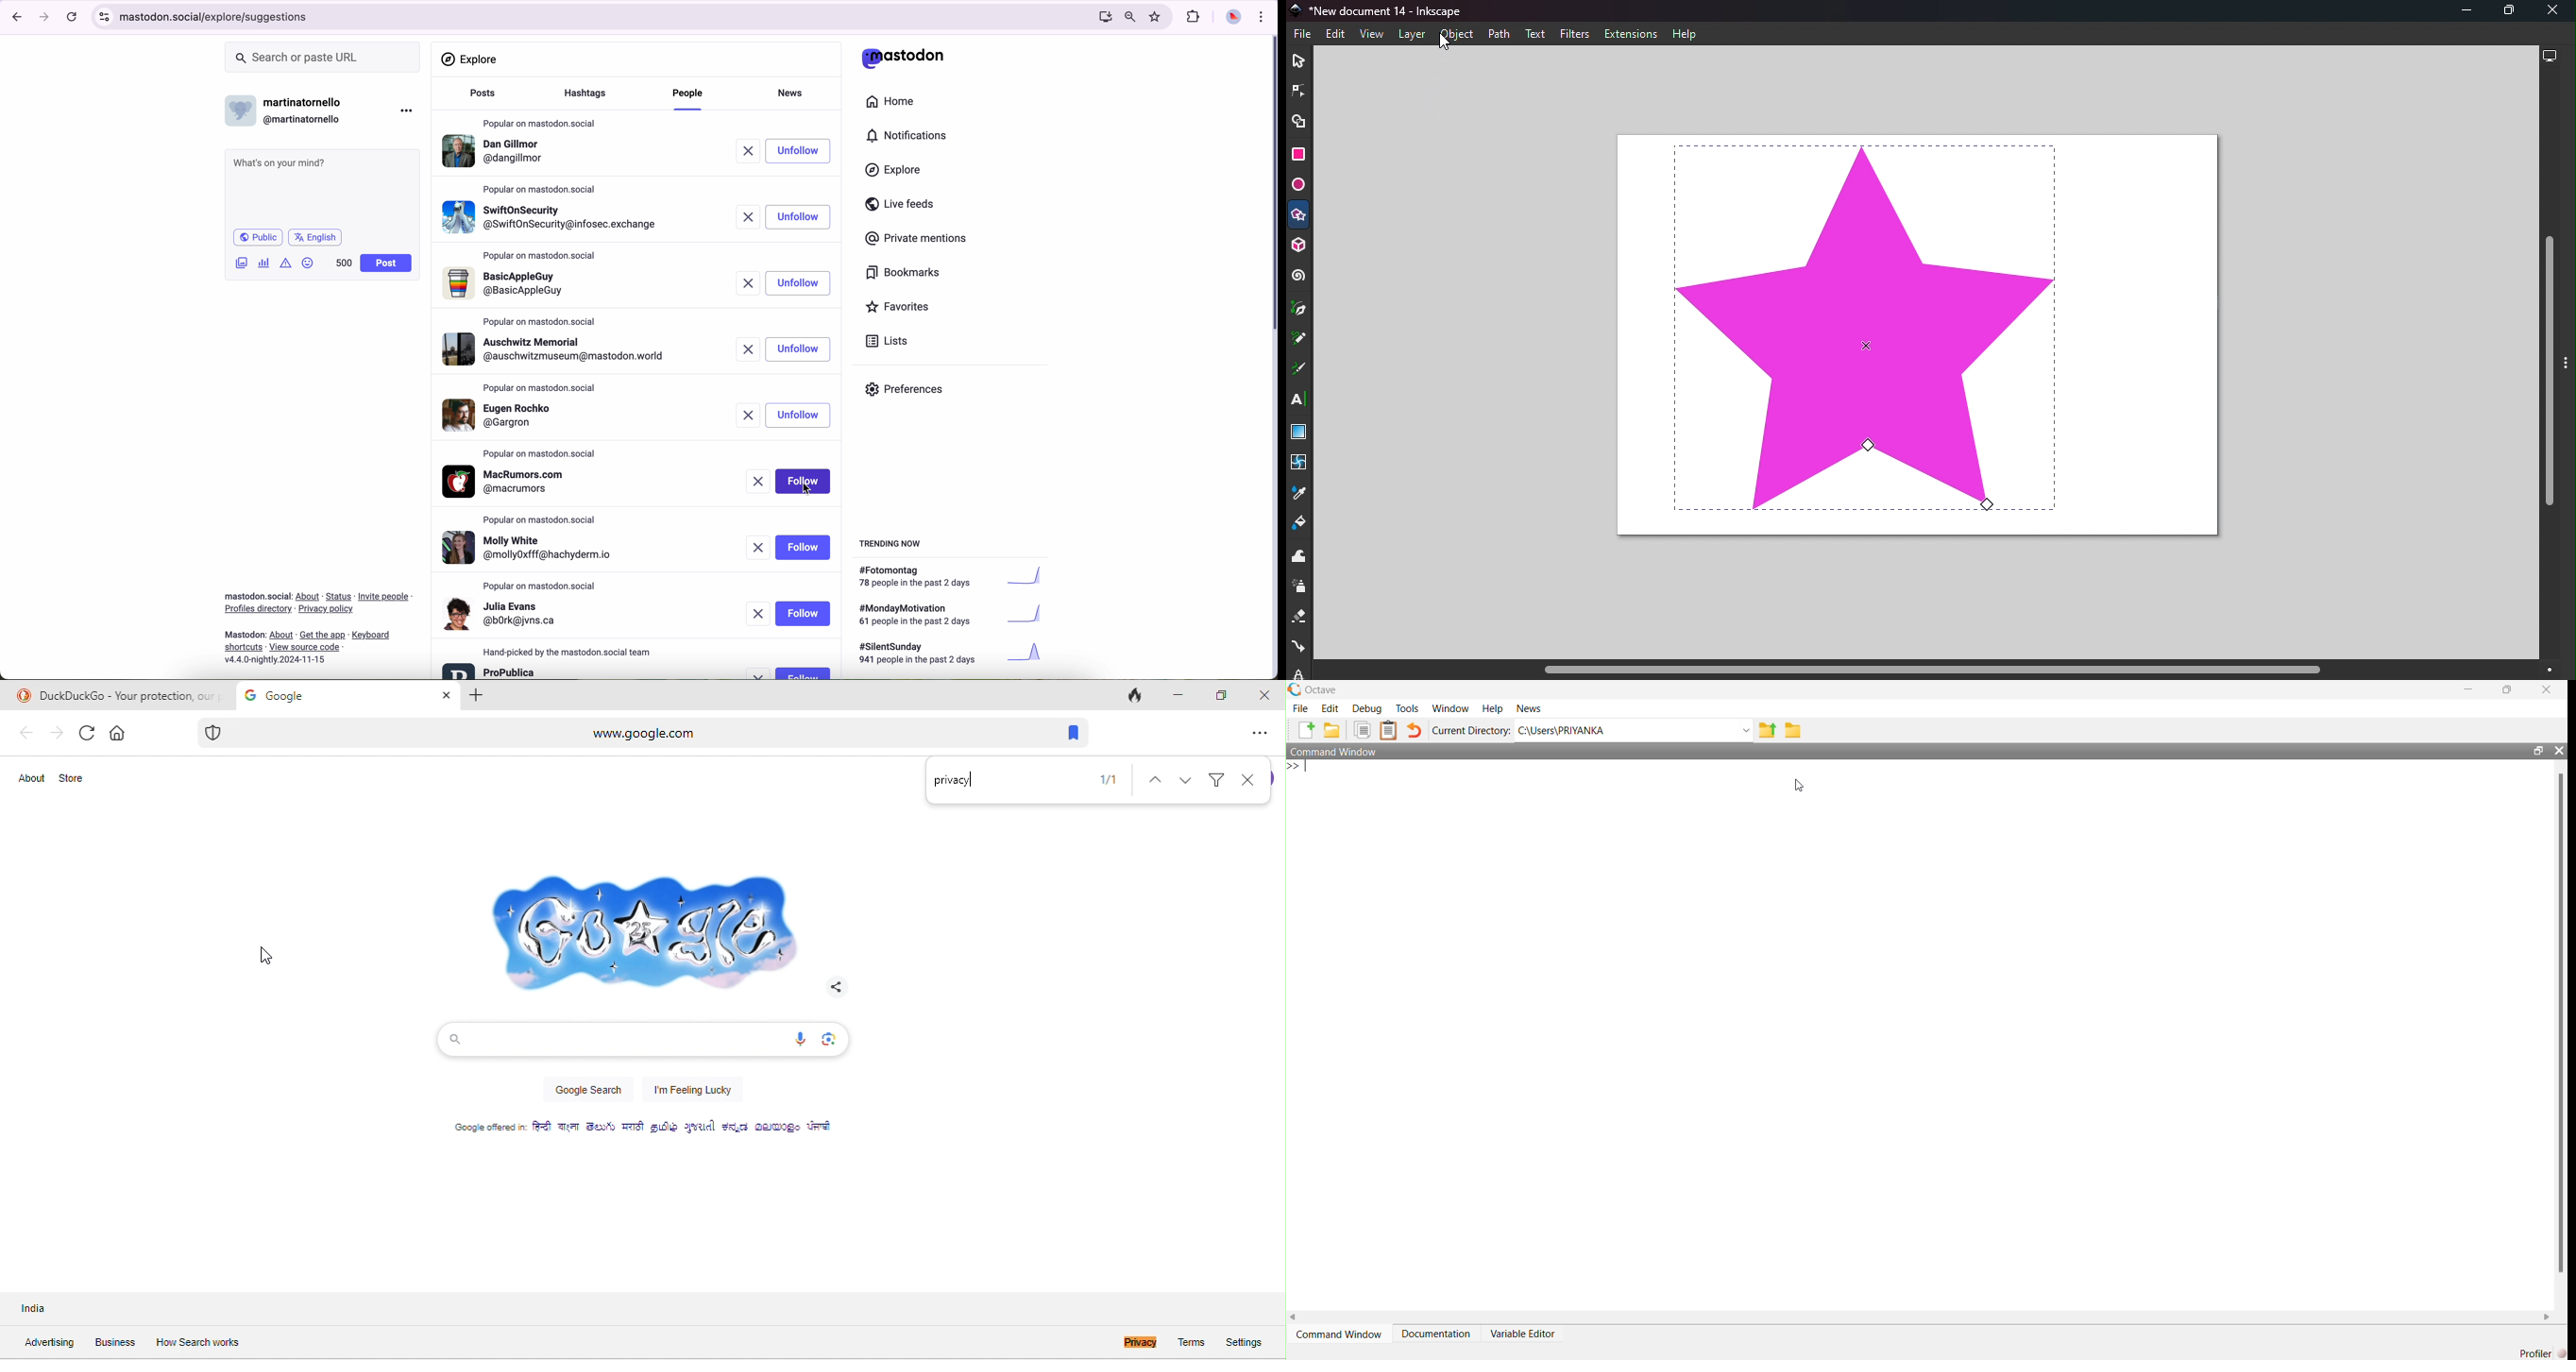 This screenshot has height=1372, width=2576. Describe the element at coordinates (1300, 400) in the screenshot. I see `Text tool` at that location.